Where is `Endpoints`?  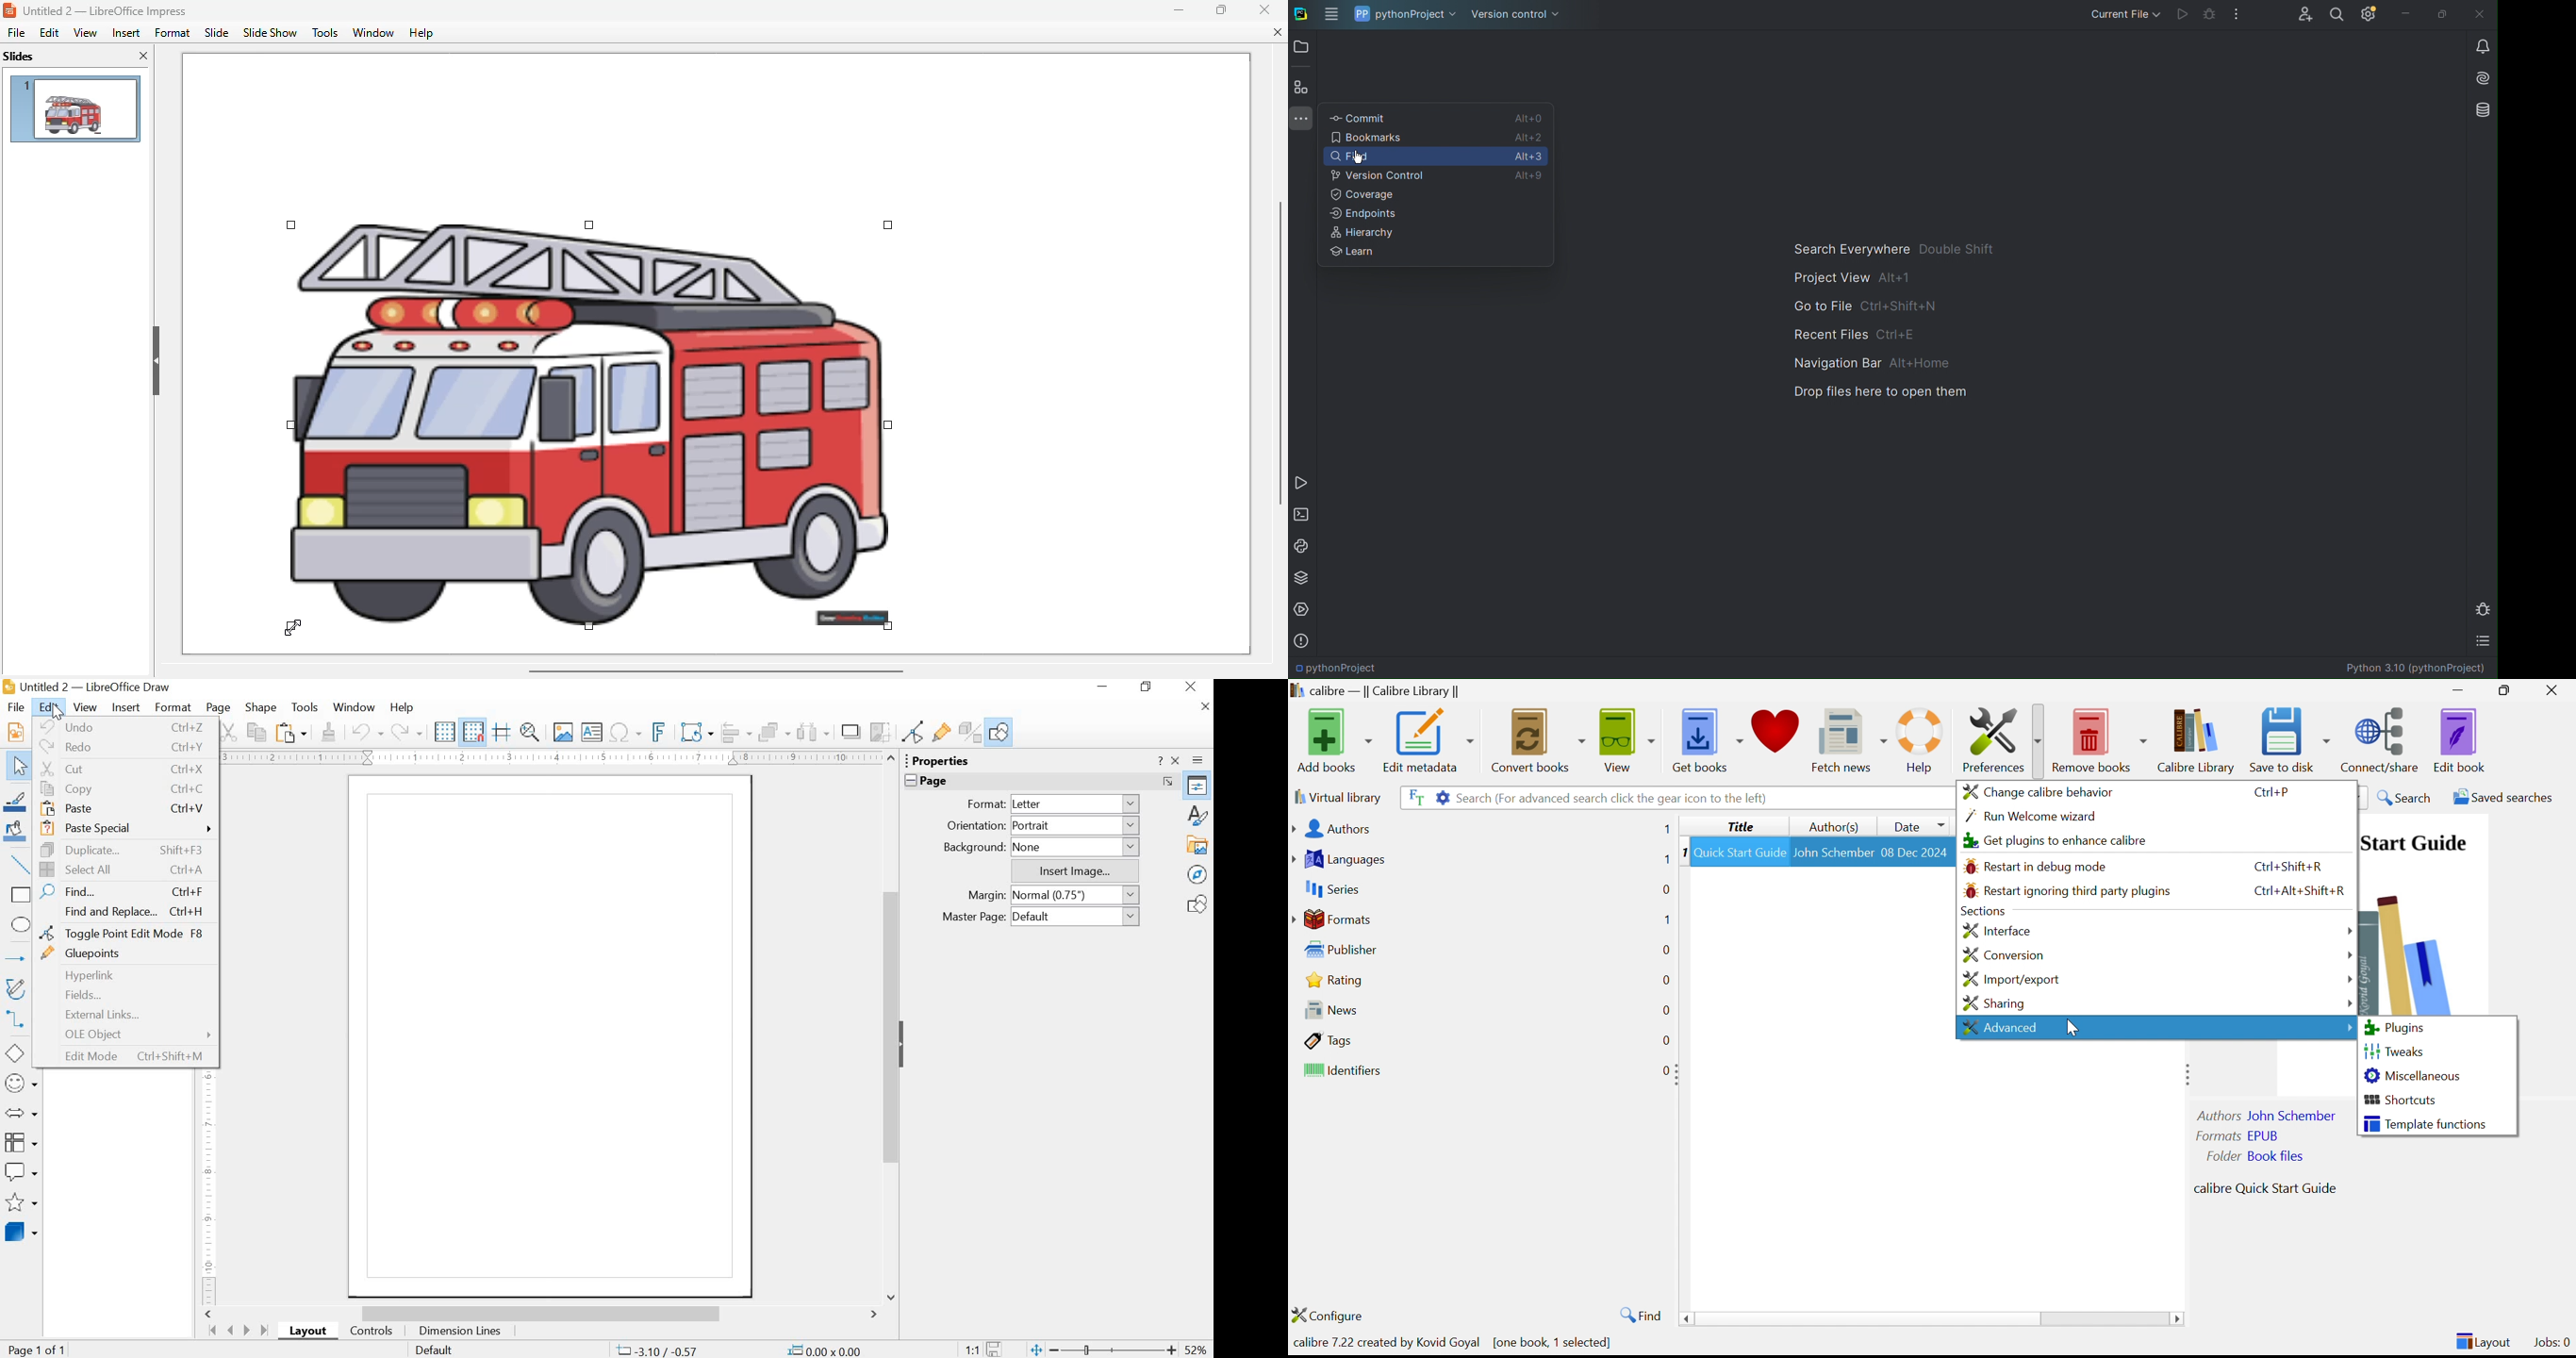 Endpoints is located at coordinates (1359, 212).